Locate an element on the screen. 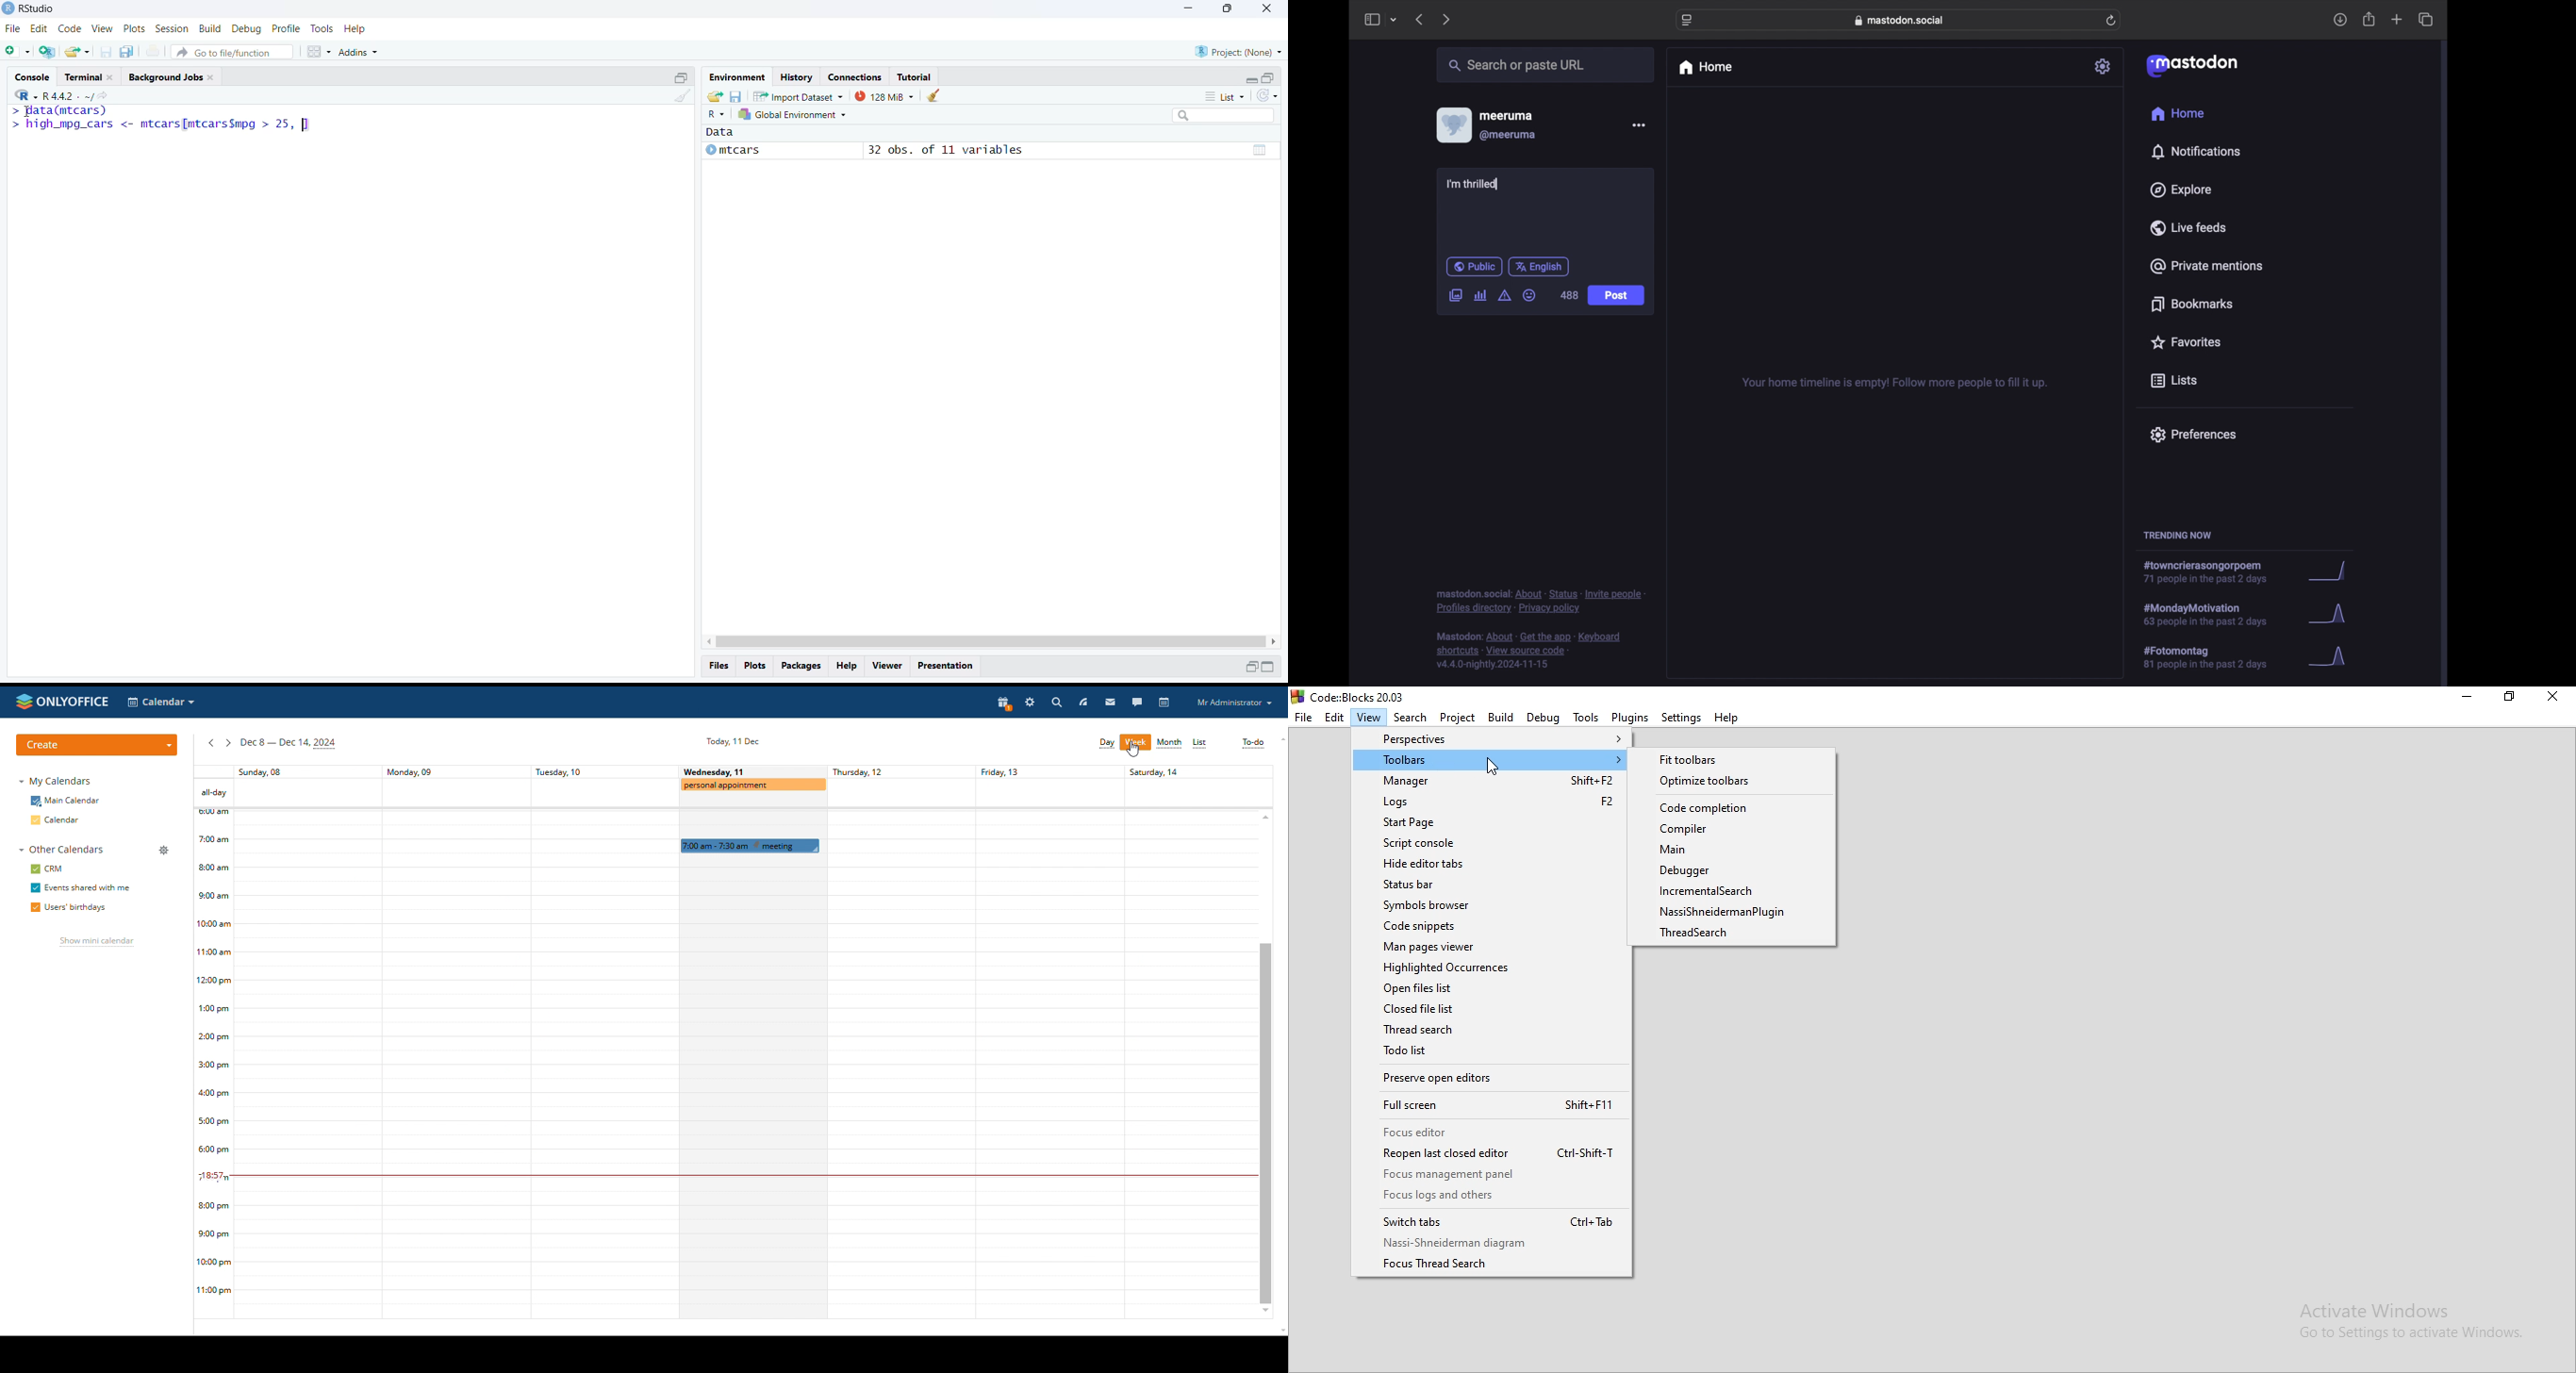 The height and width of the screenshot is (1400, 2576). 32 obs. of 11 variables is located at coordinates (947, 150).